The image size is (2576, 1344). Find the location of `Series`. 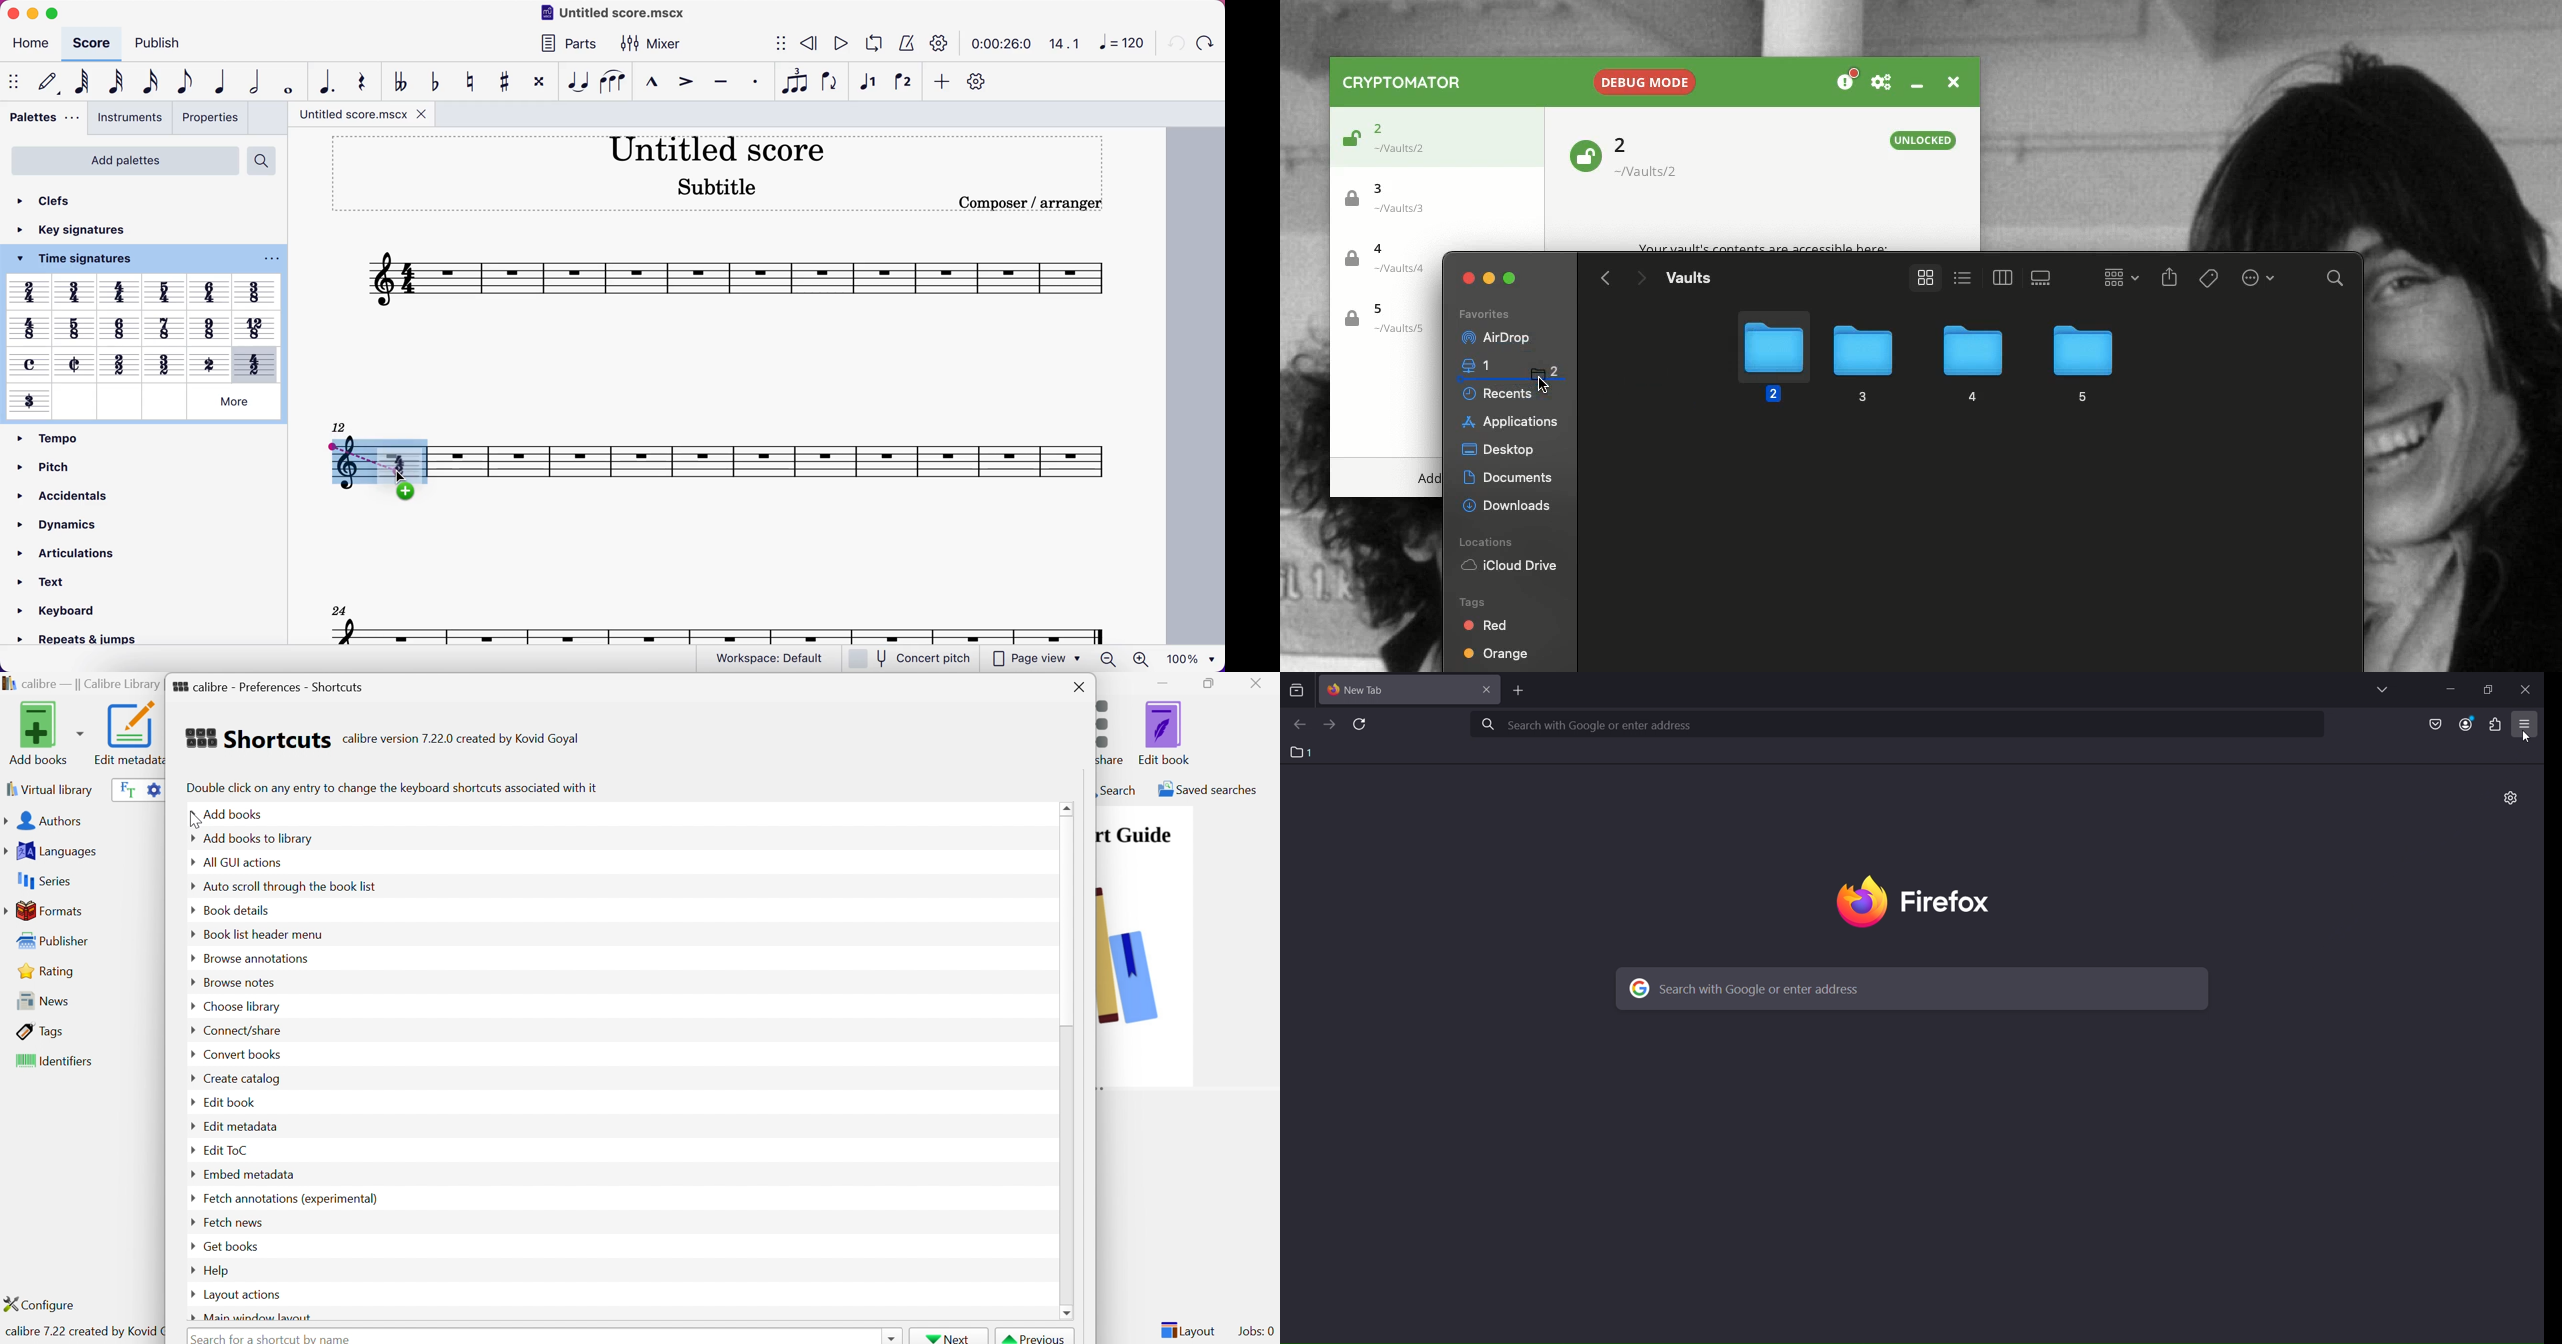

Series is located at coordinates (42, 881).